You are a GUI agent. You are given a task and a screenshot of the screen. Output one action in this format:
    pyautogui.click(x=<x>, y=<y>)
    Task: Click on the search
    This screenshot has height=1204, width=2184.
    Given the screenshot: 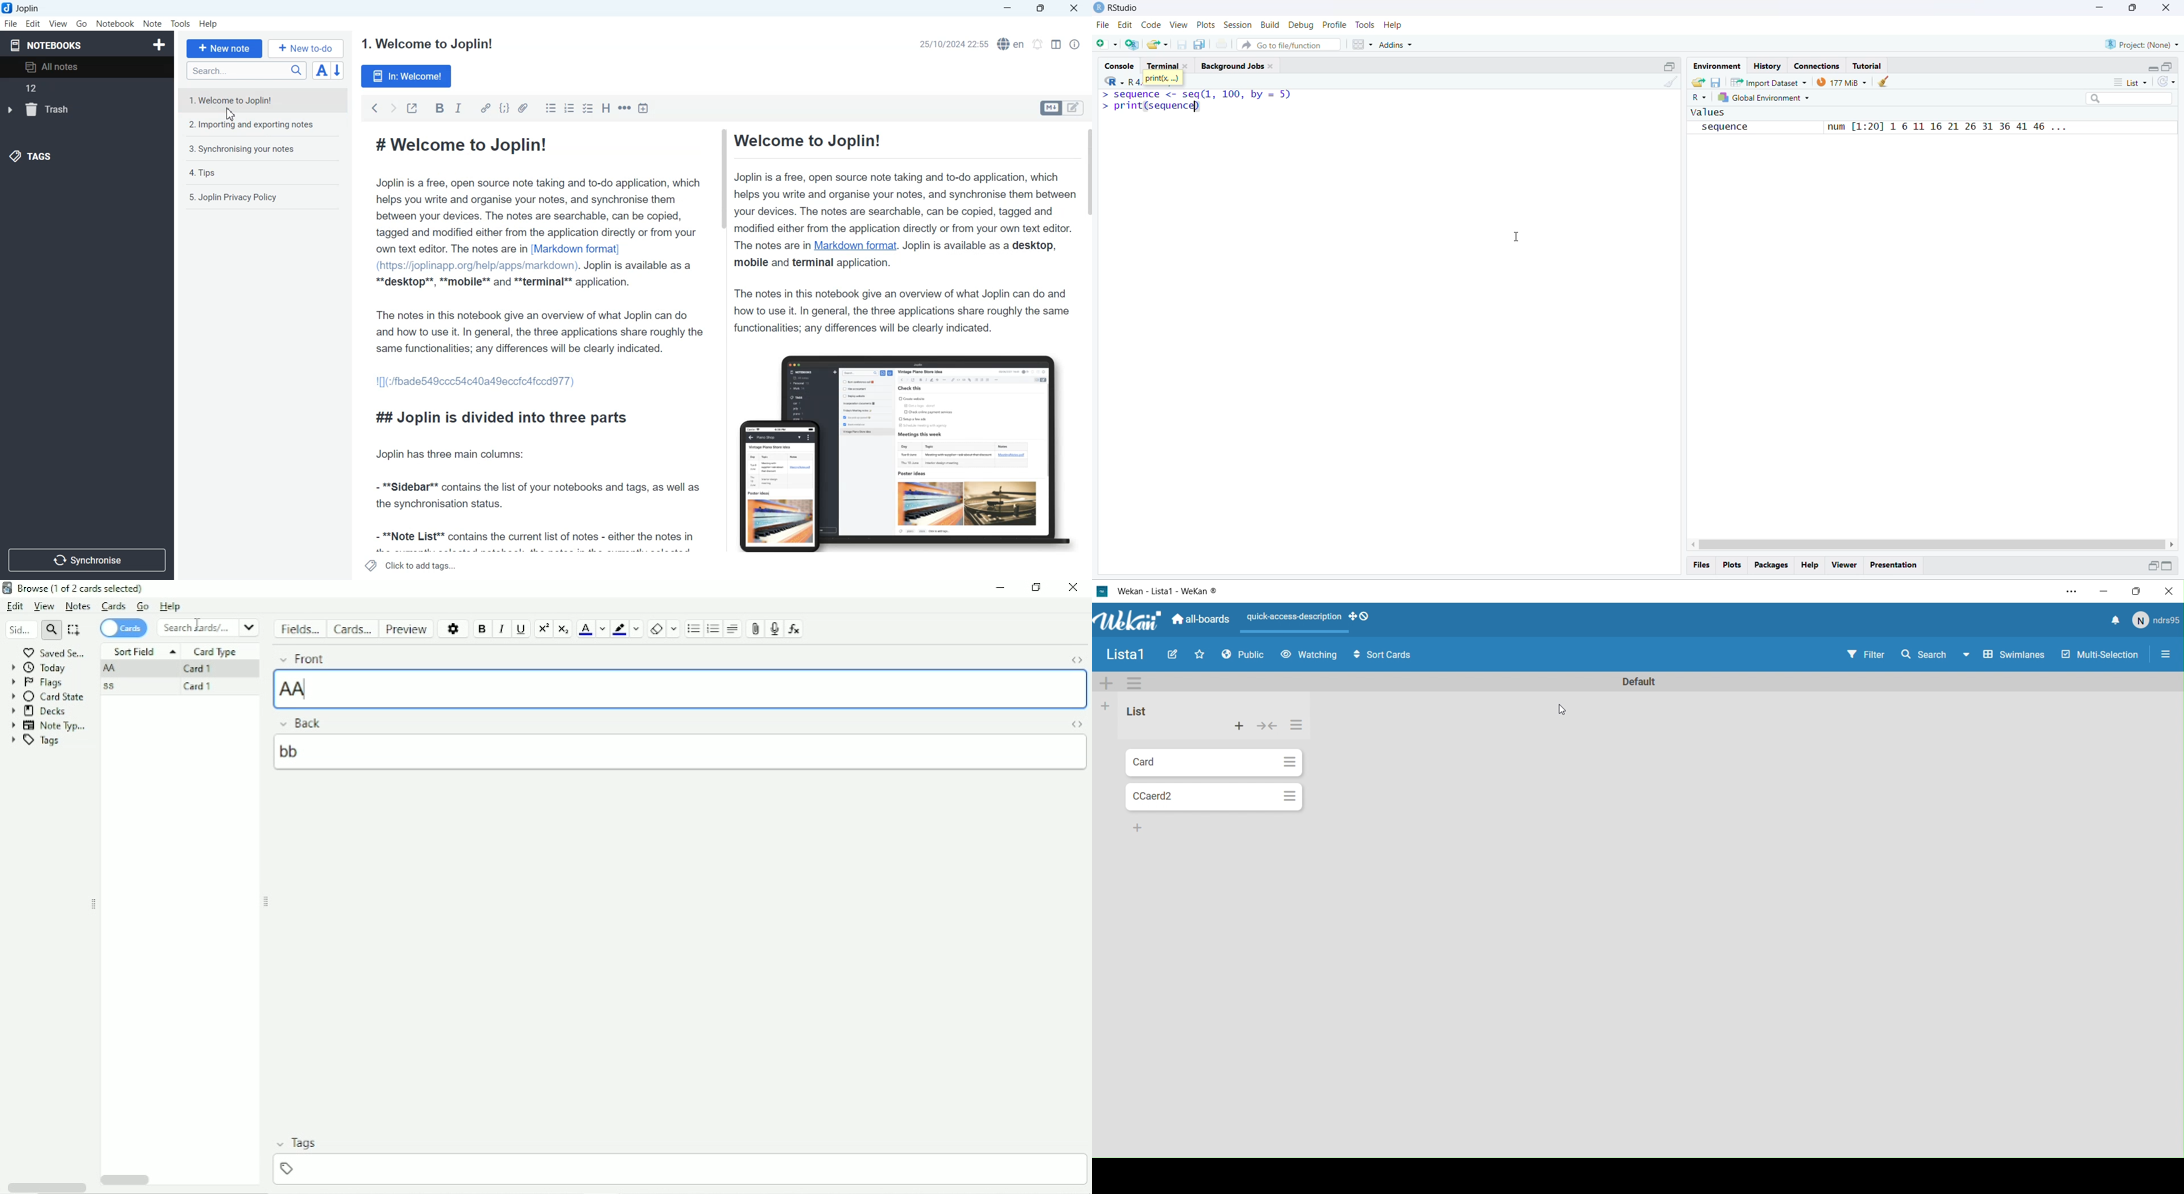 What is the action you would take?
    pyautogui.click(x=51, y=630)
    